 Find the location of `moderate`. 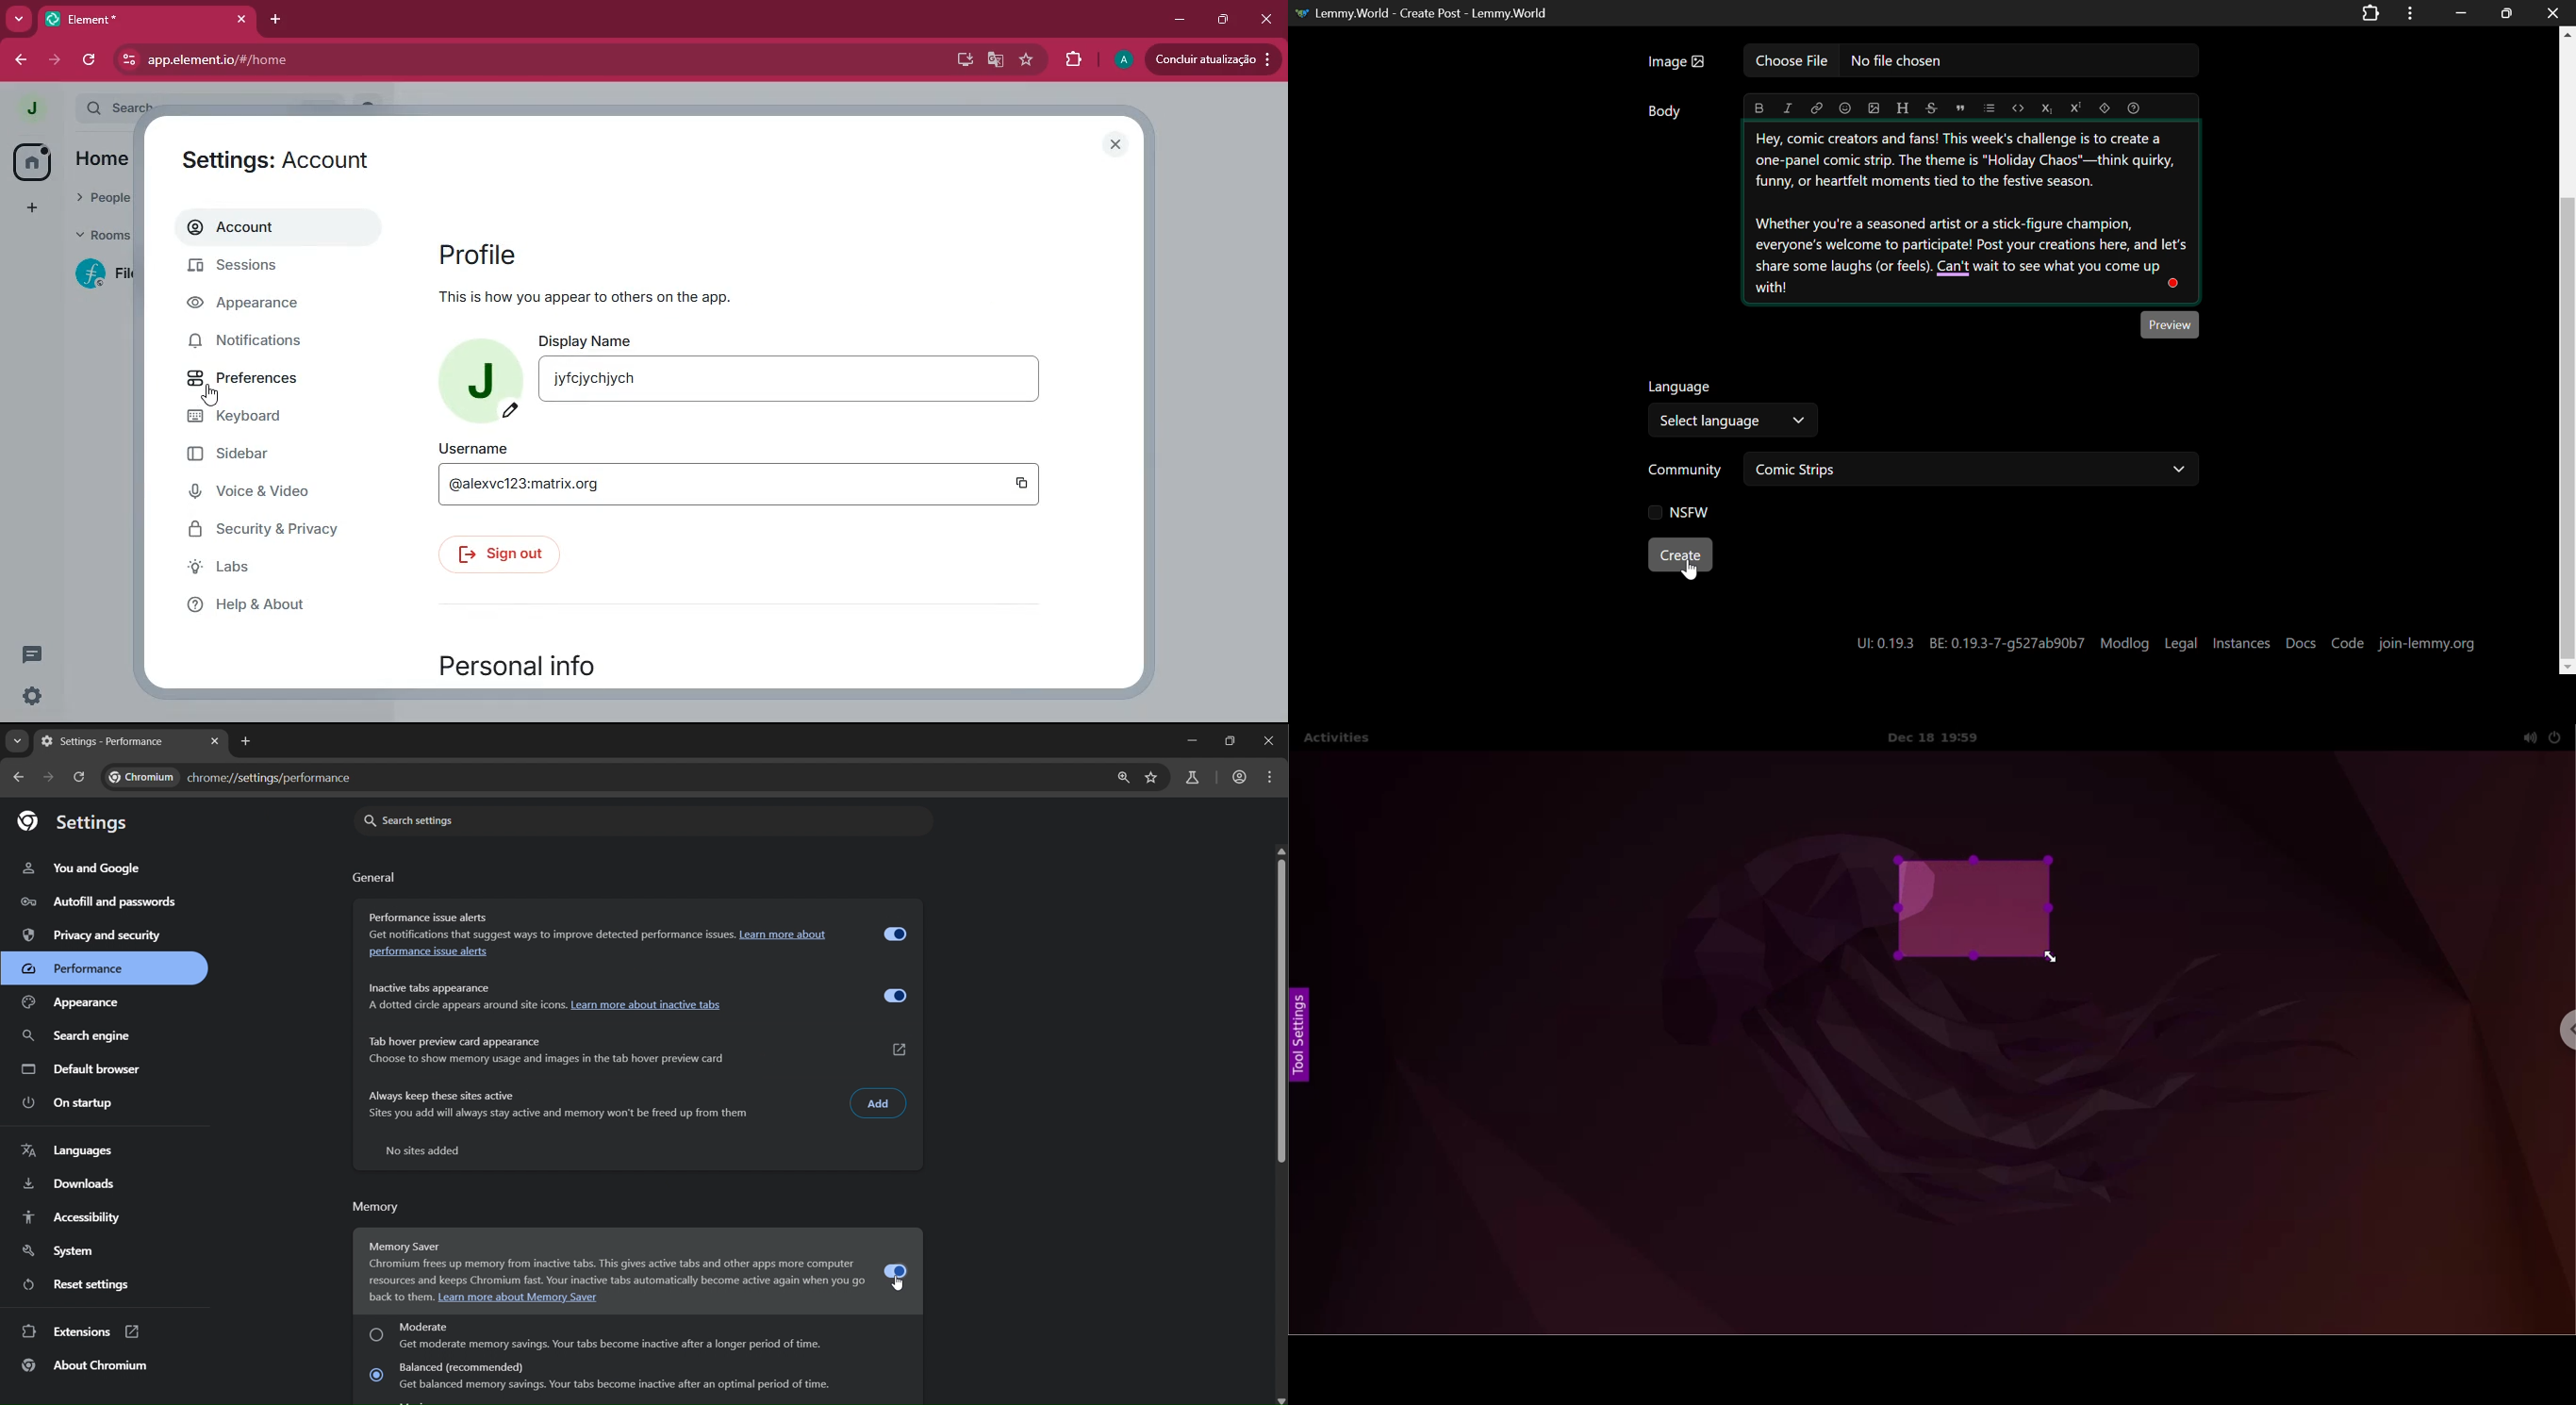

moderate is located at coordinates (423, 1326).